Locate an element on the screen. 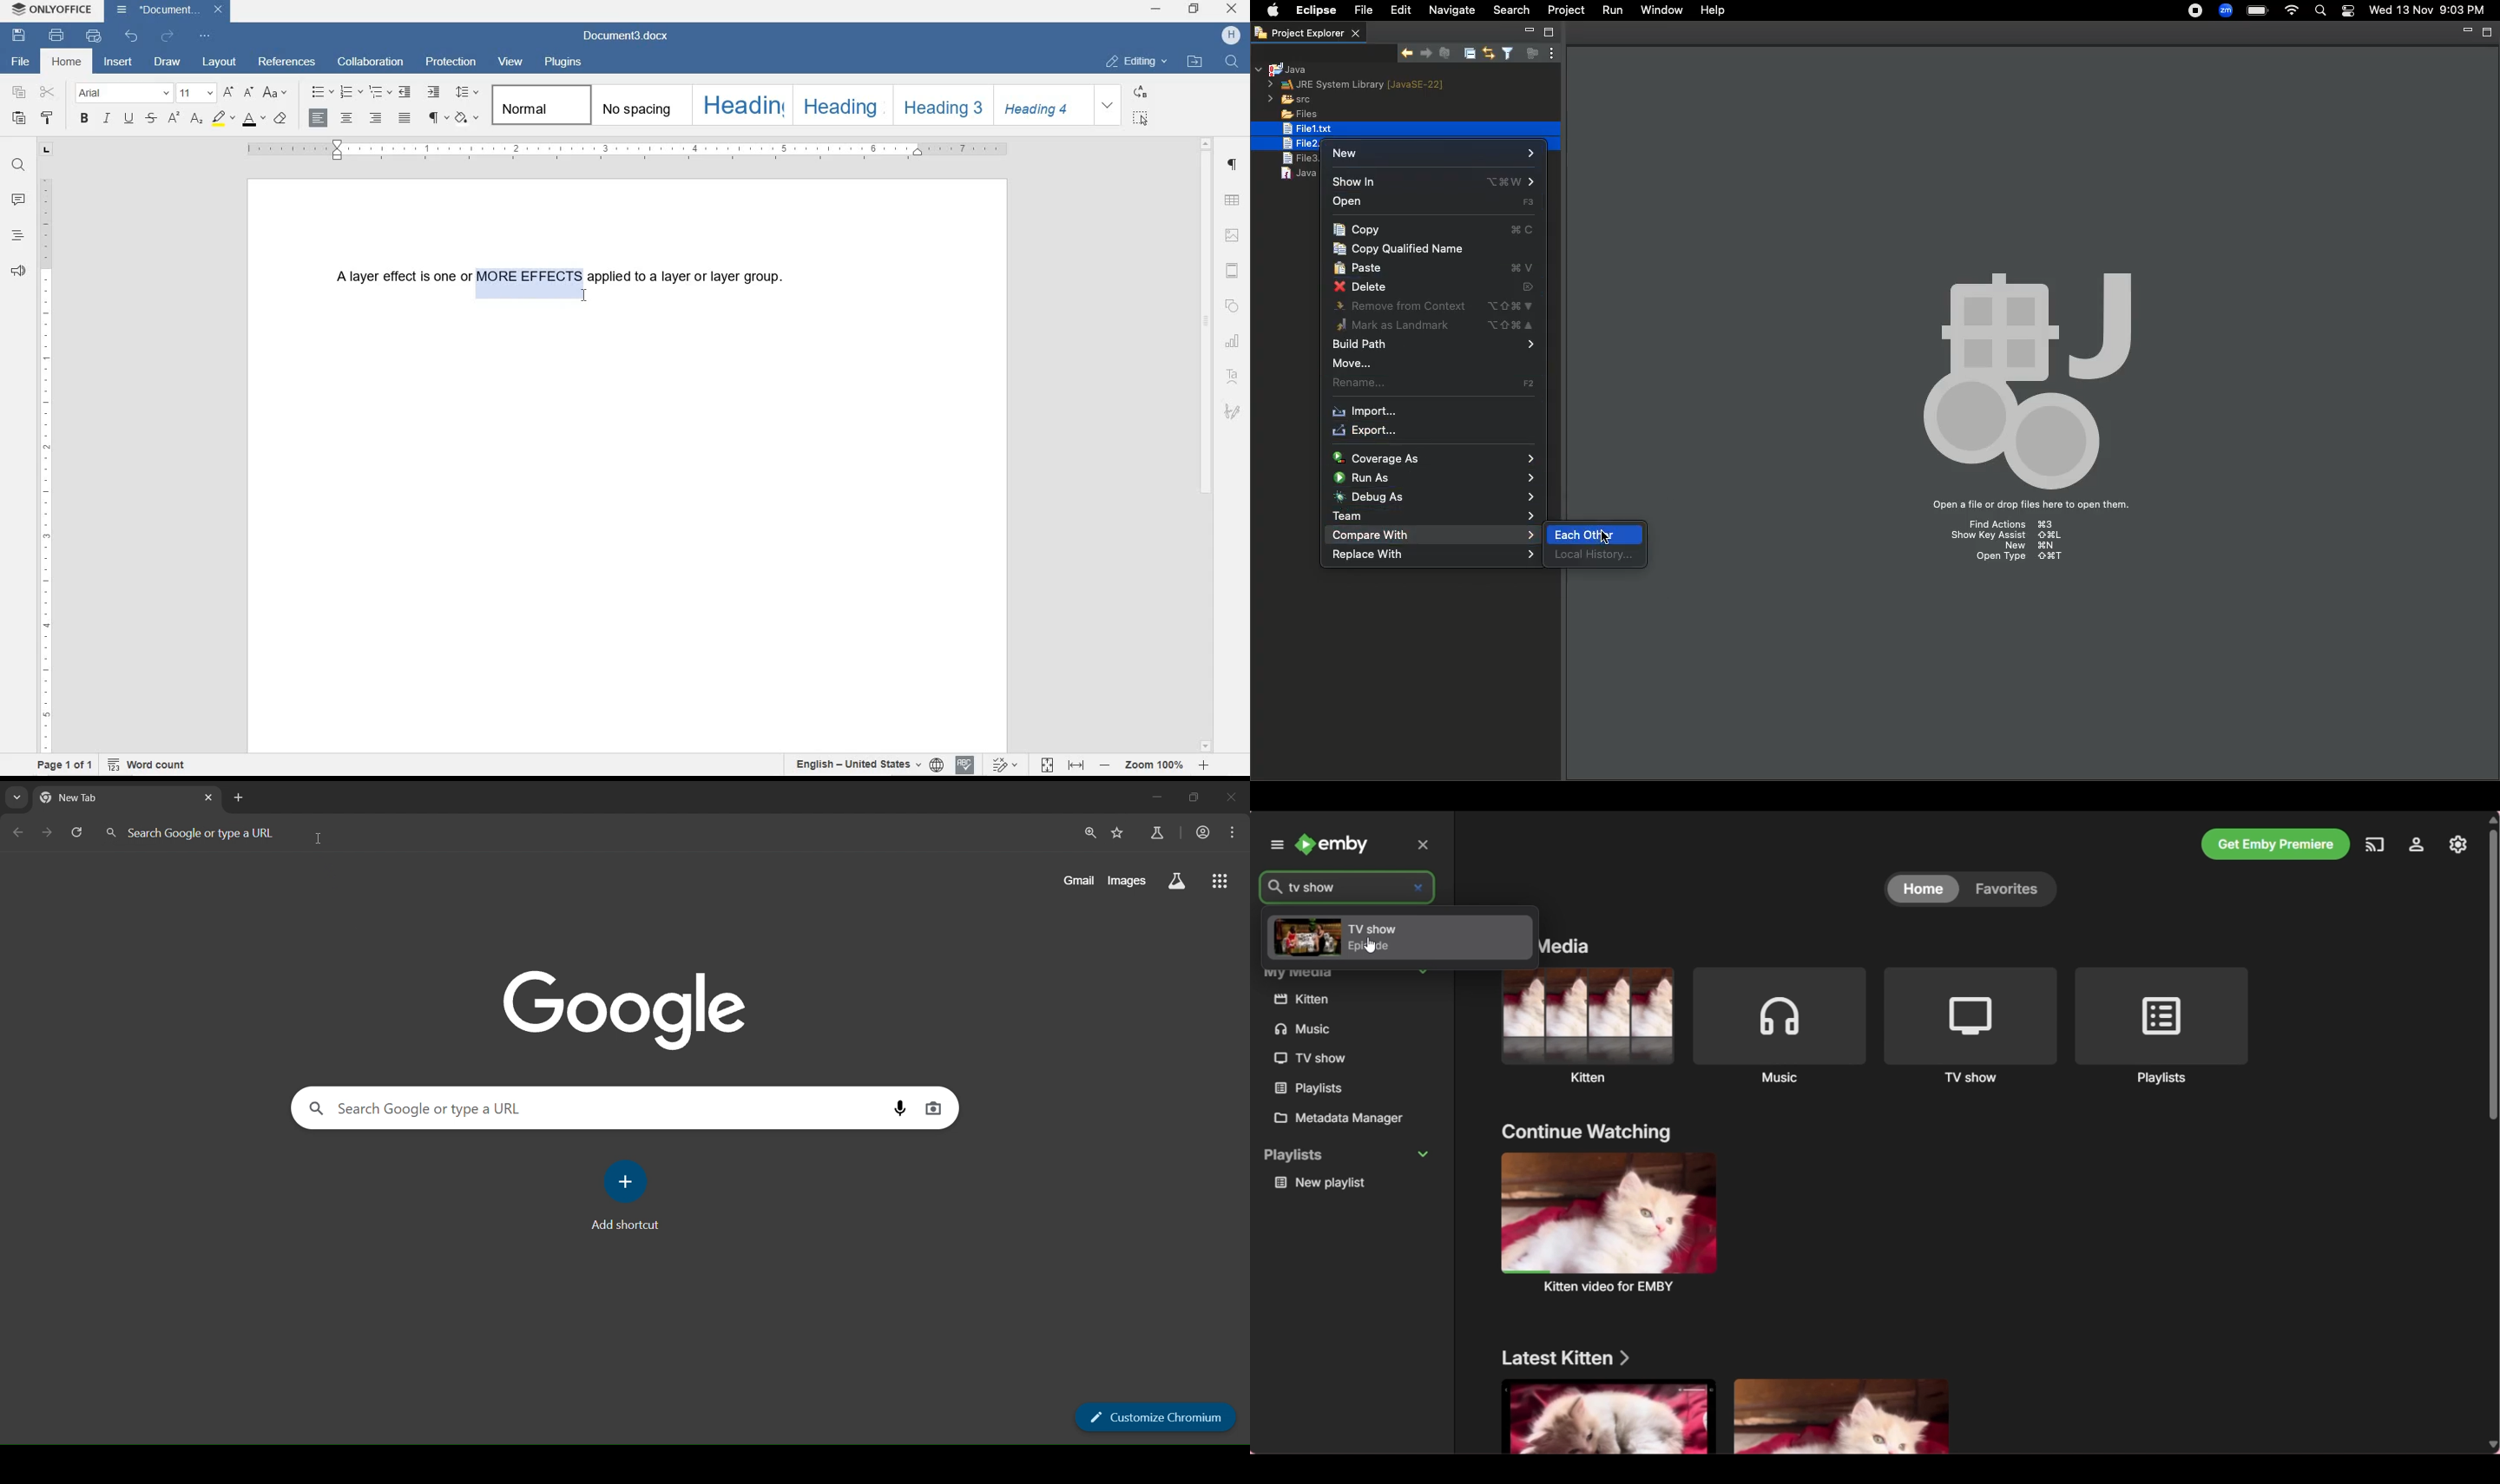 The height and width of the screenshot is (1484, 2520). RULER is located at coordinates (628, 151).